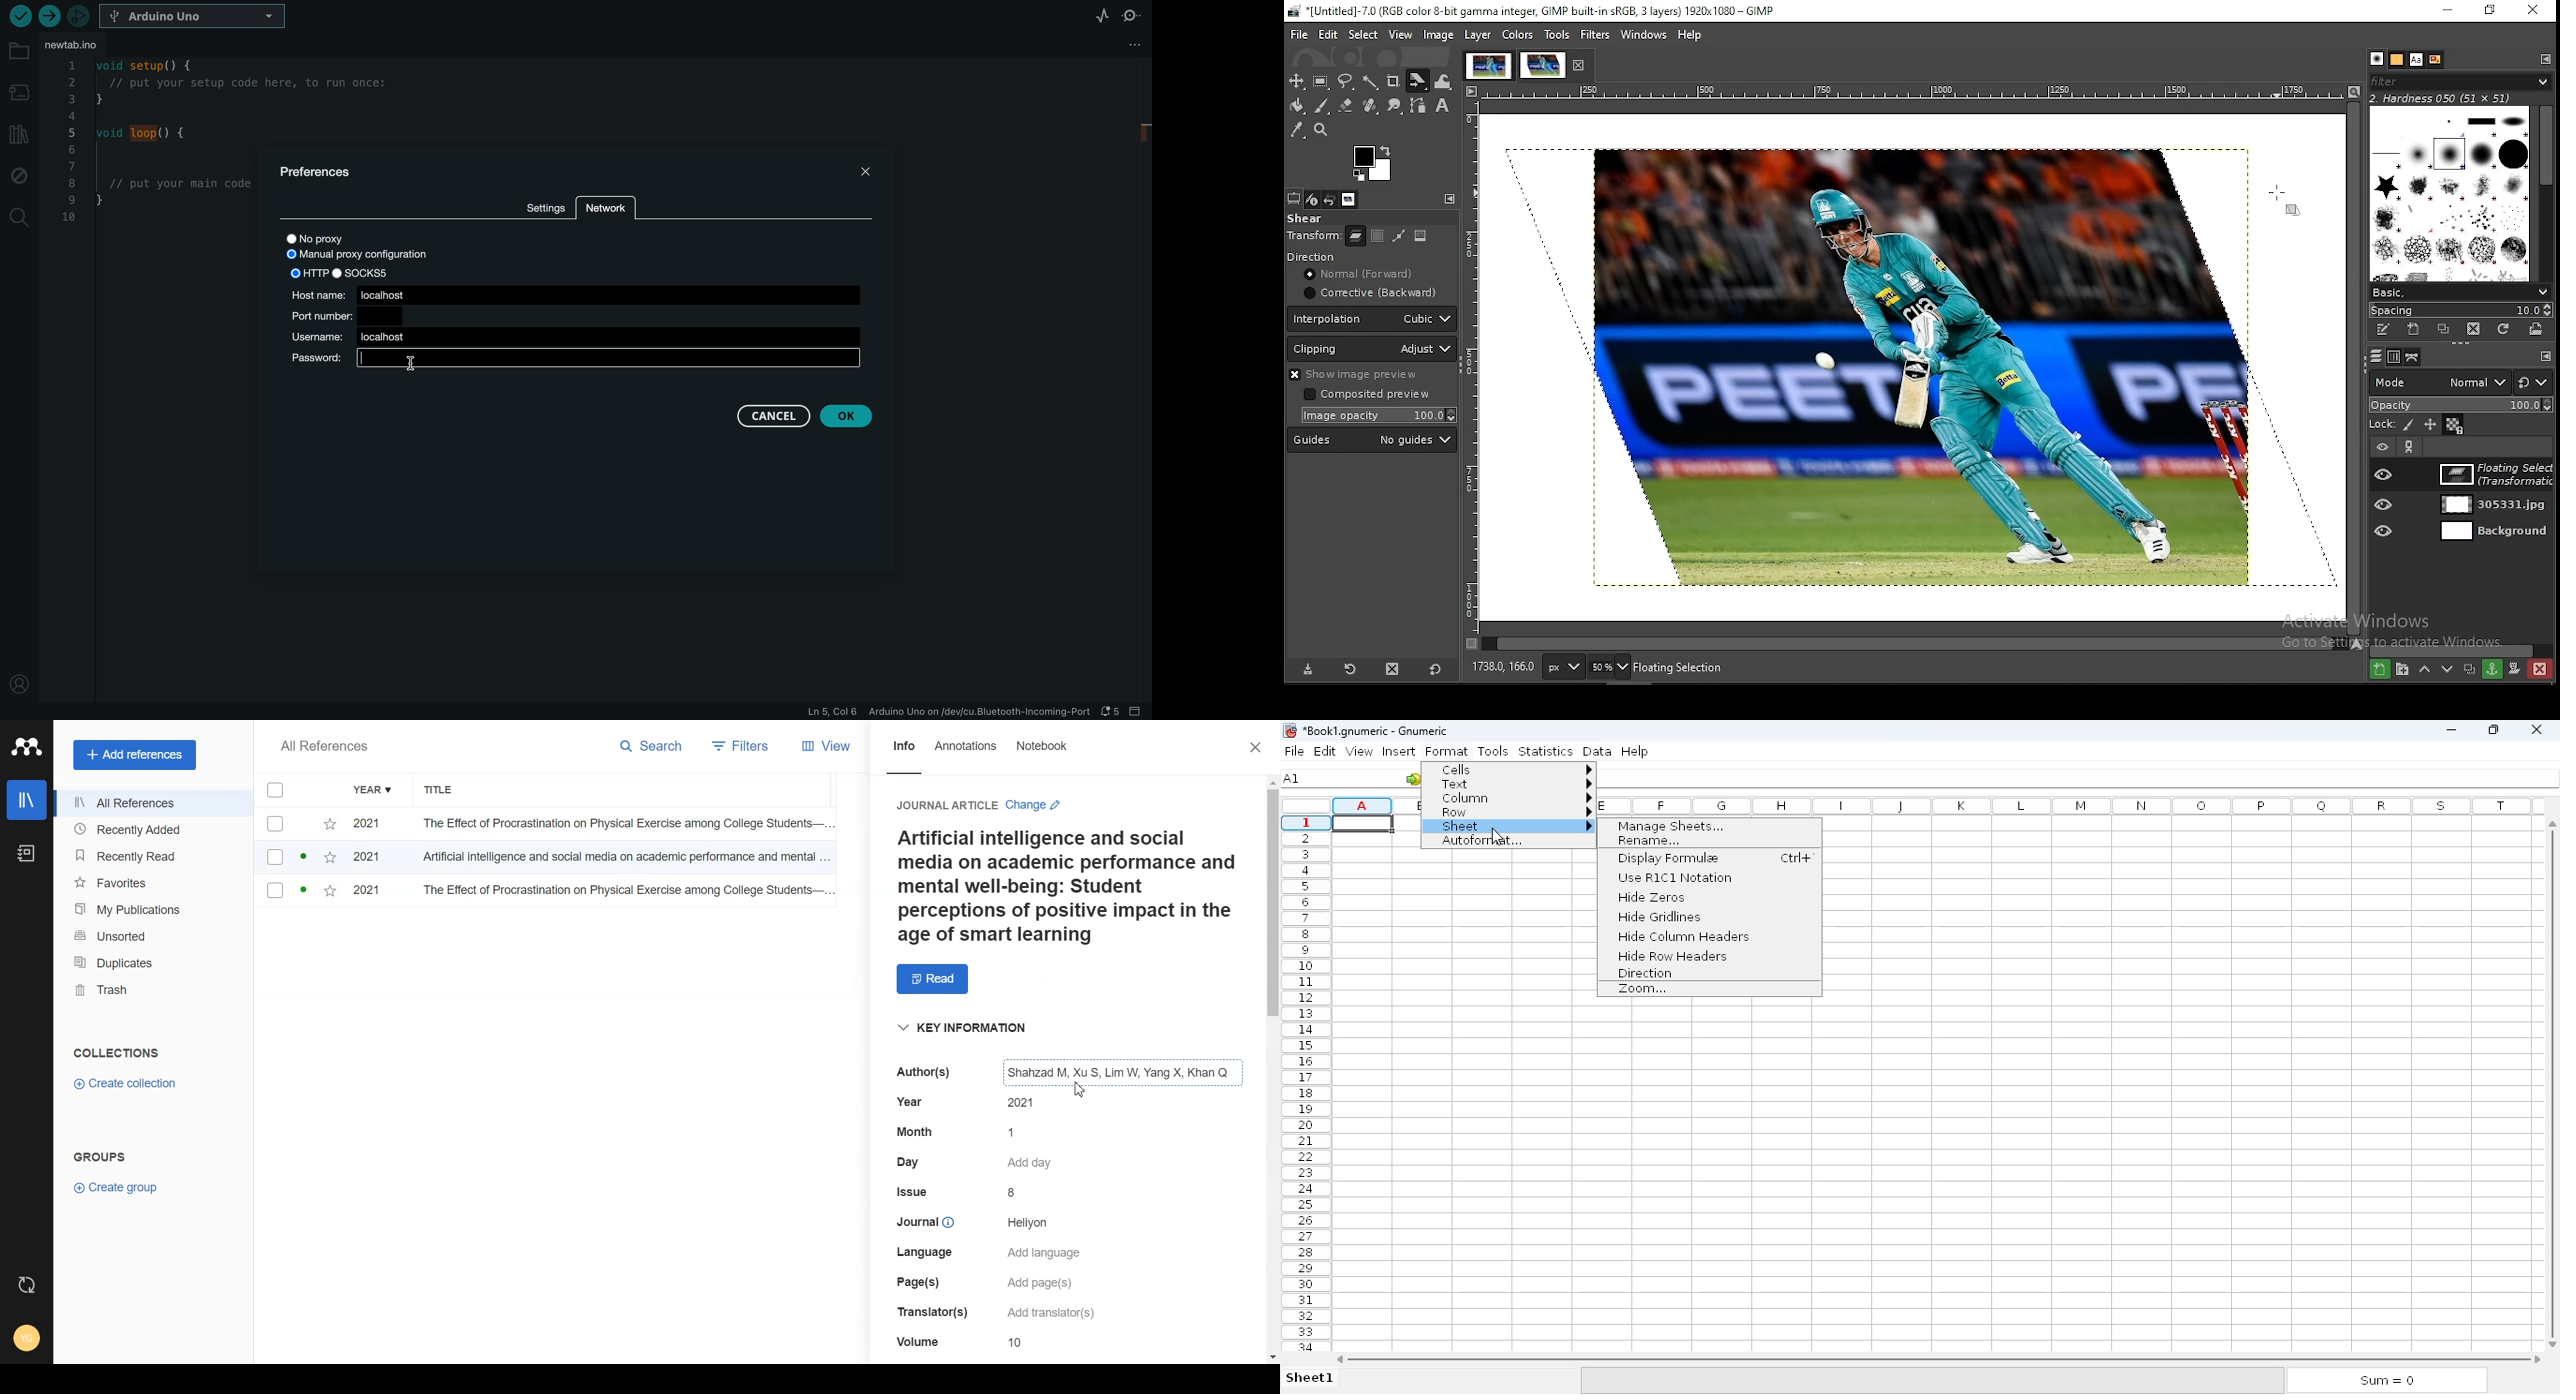 The height and width of the screenshot is (1400, 2576). What do you see at coordinates (333, 170) in the screenshot?
I see `prefernces` at bounding box center [333, 170].